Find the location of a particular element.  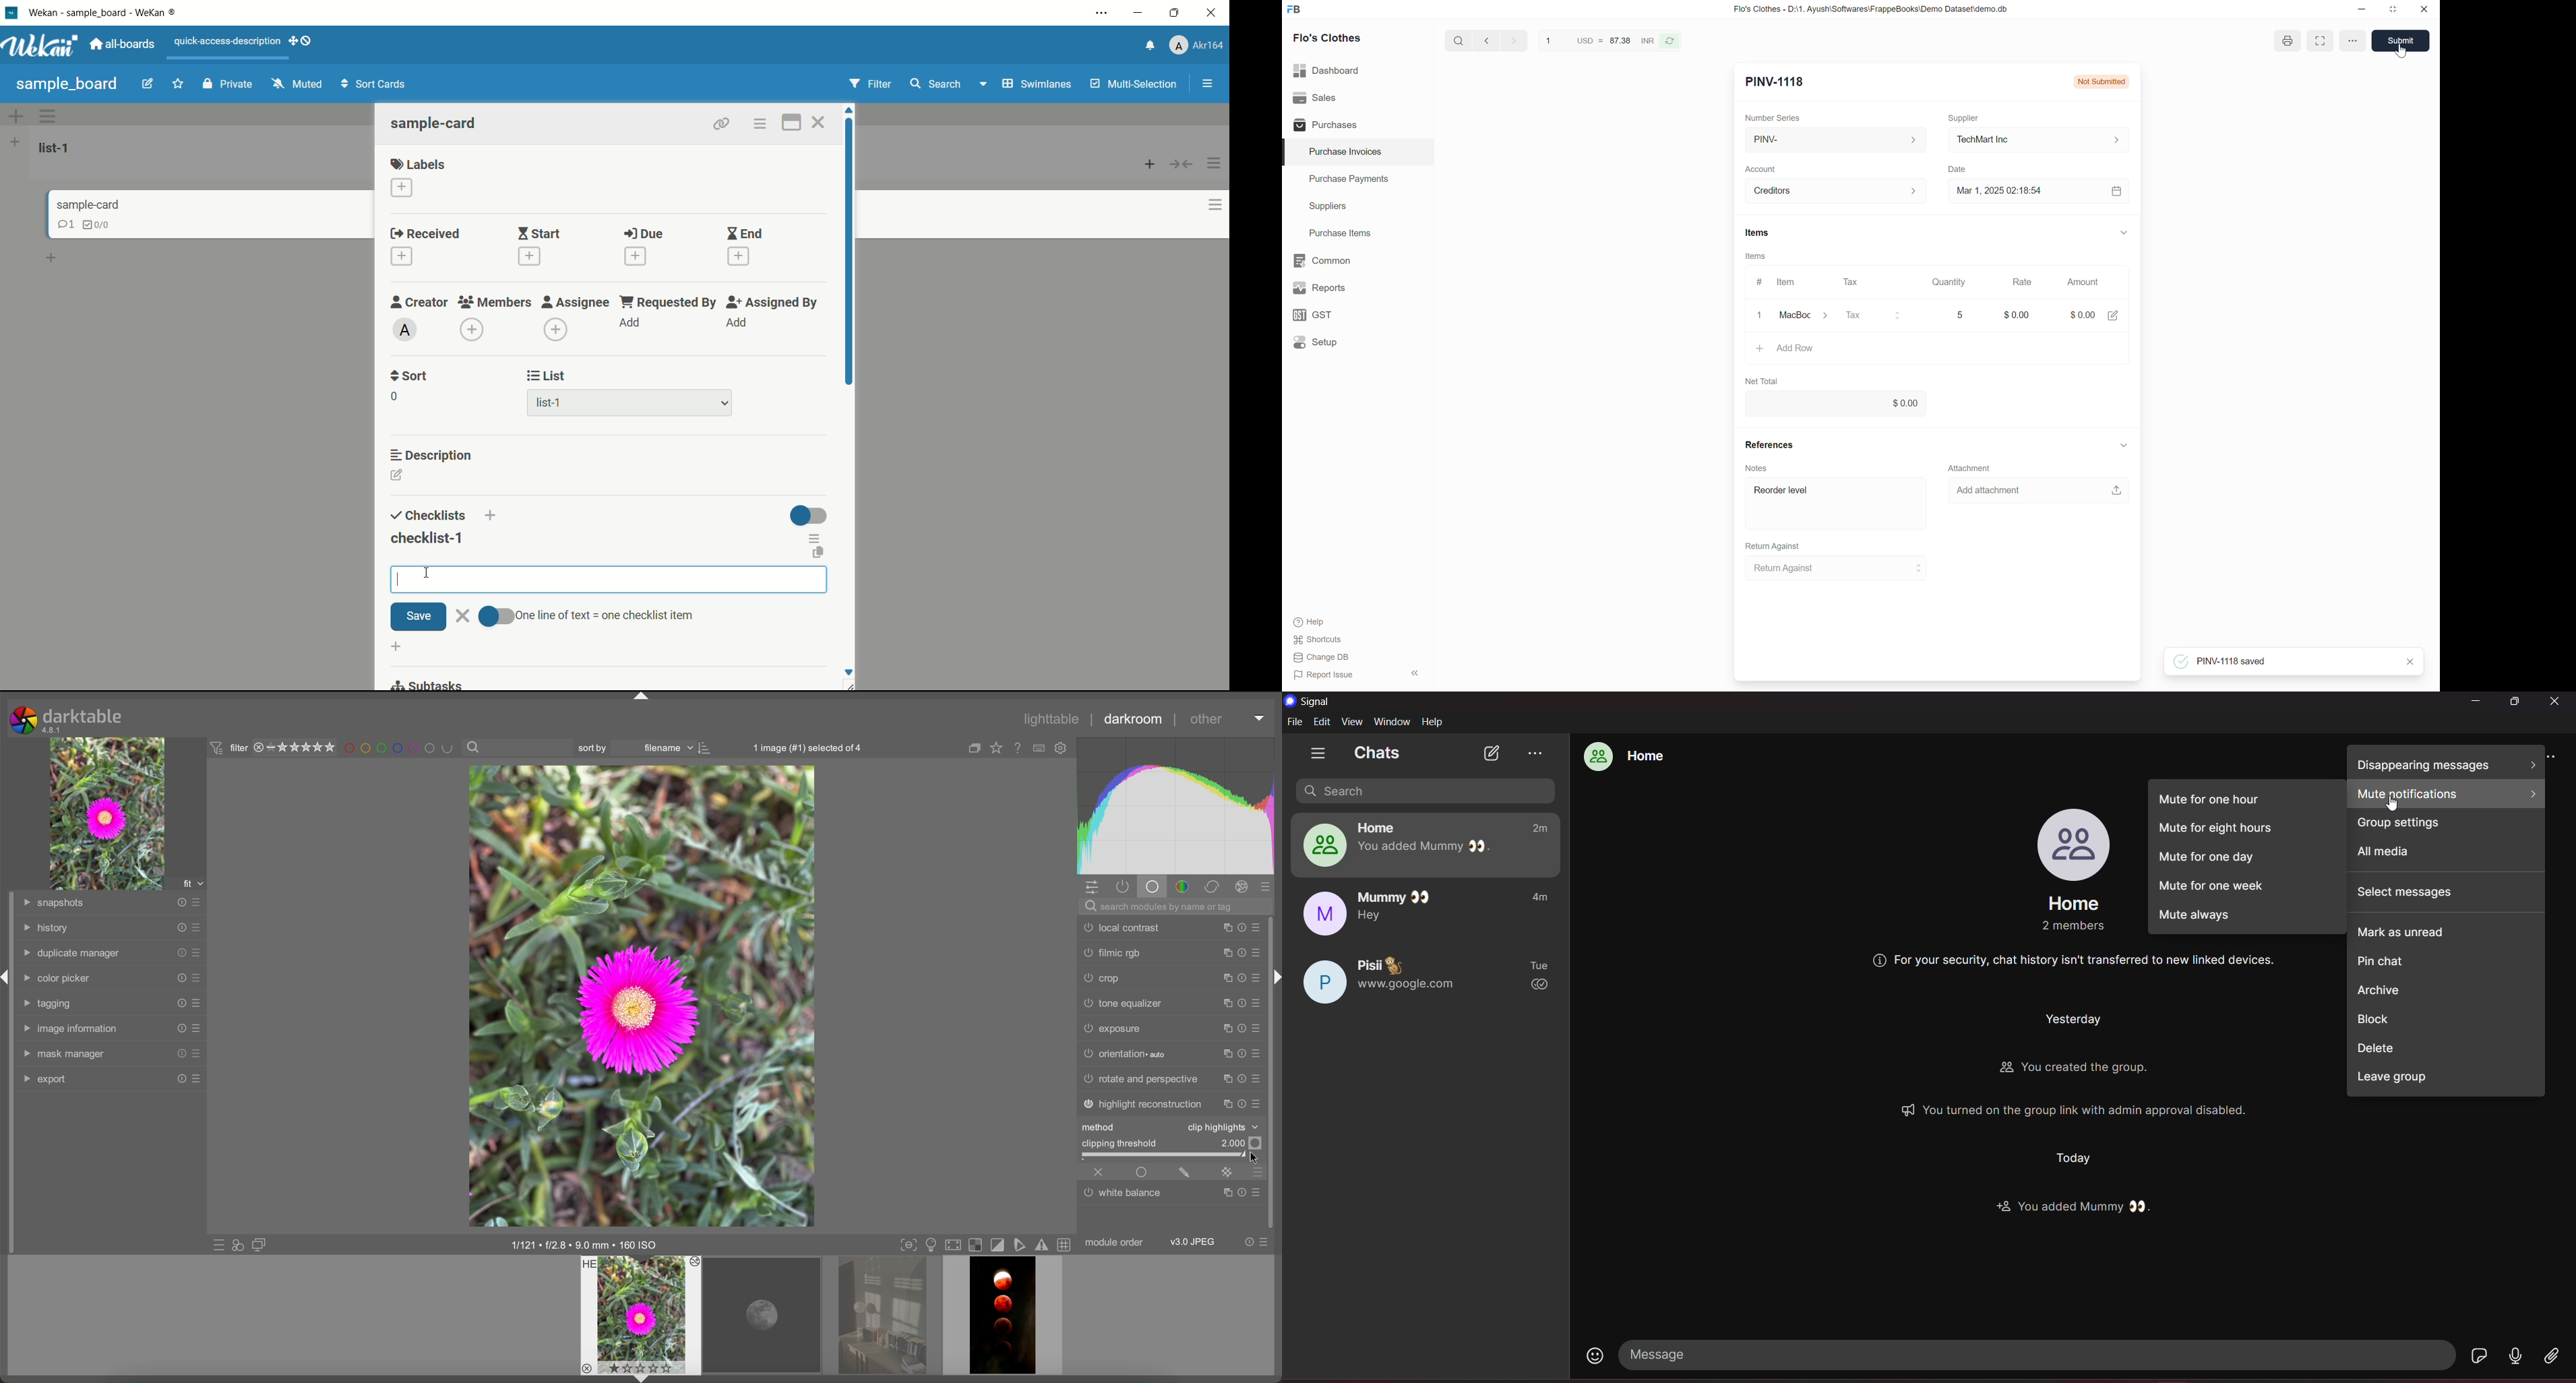

block is located at coordinates (2445, 1024).